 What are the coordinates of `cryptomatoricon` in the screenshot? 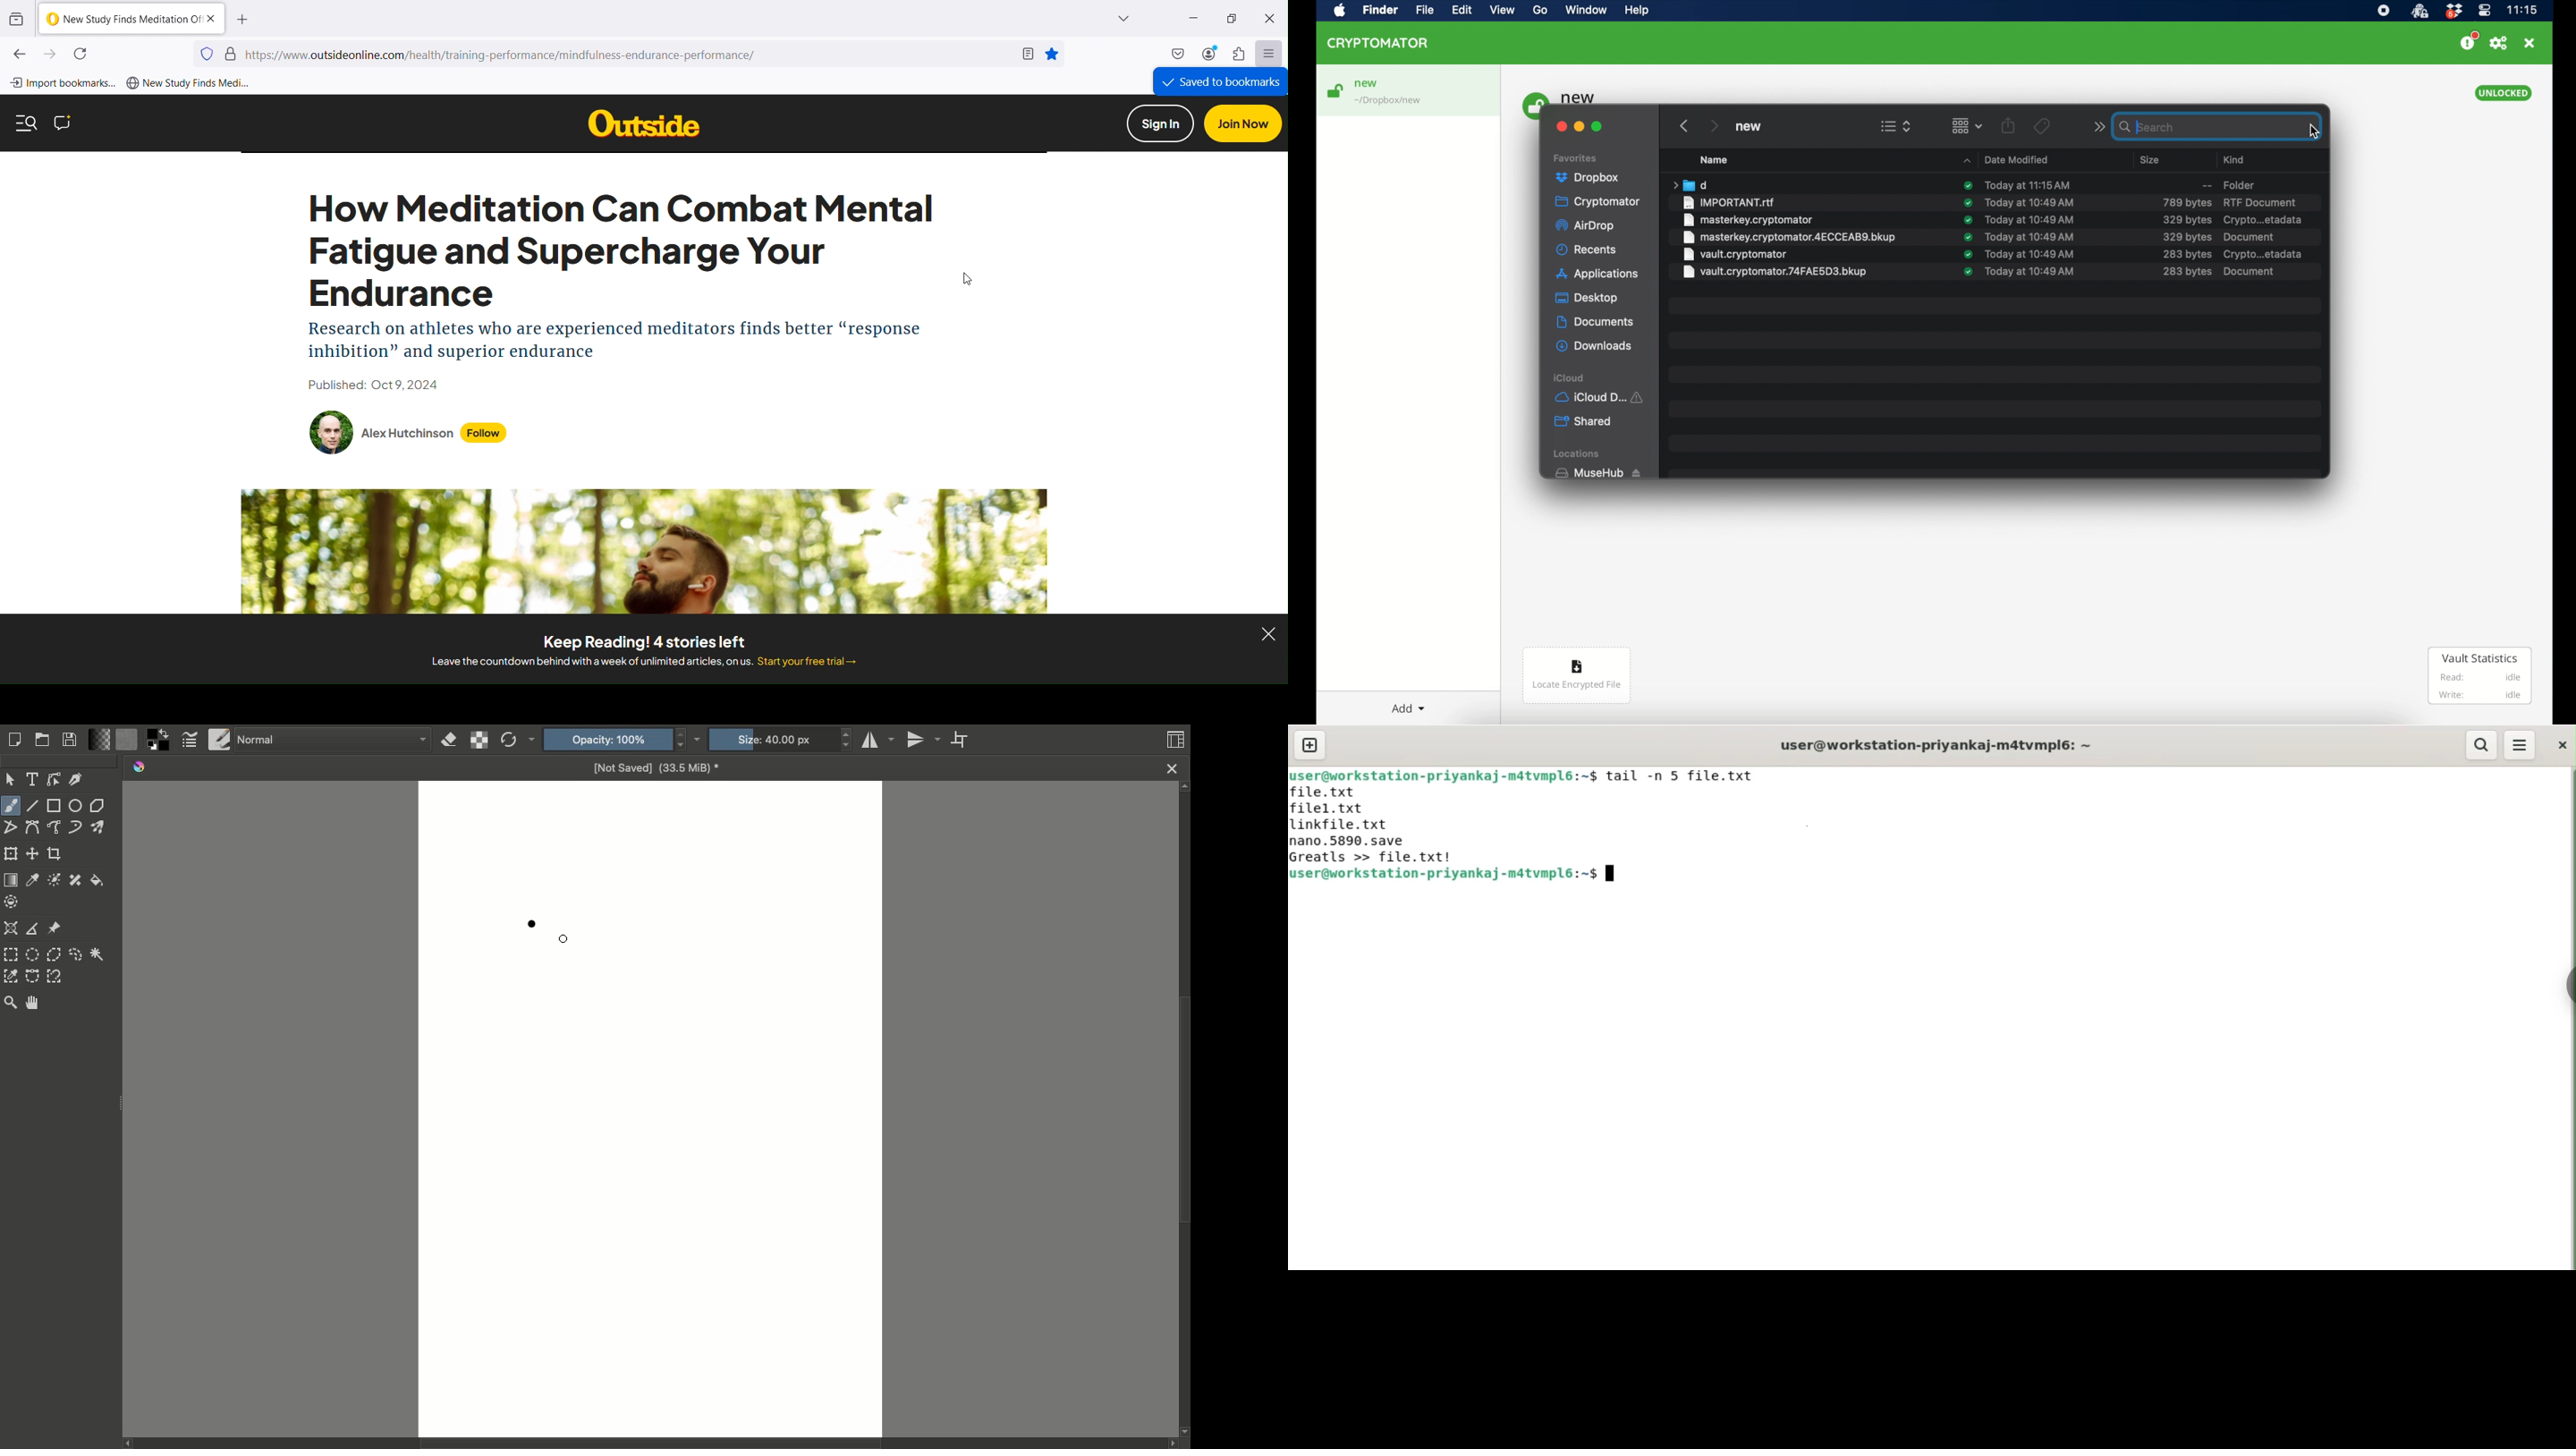 It's located at (2419, 11).